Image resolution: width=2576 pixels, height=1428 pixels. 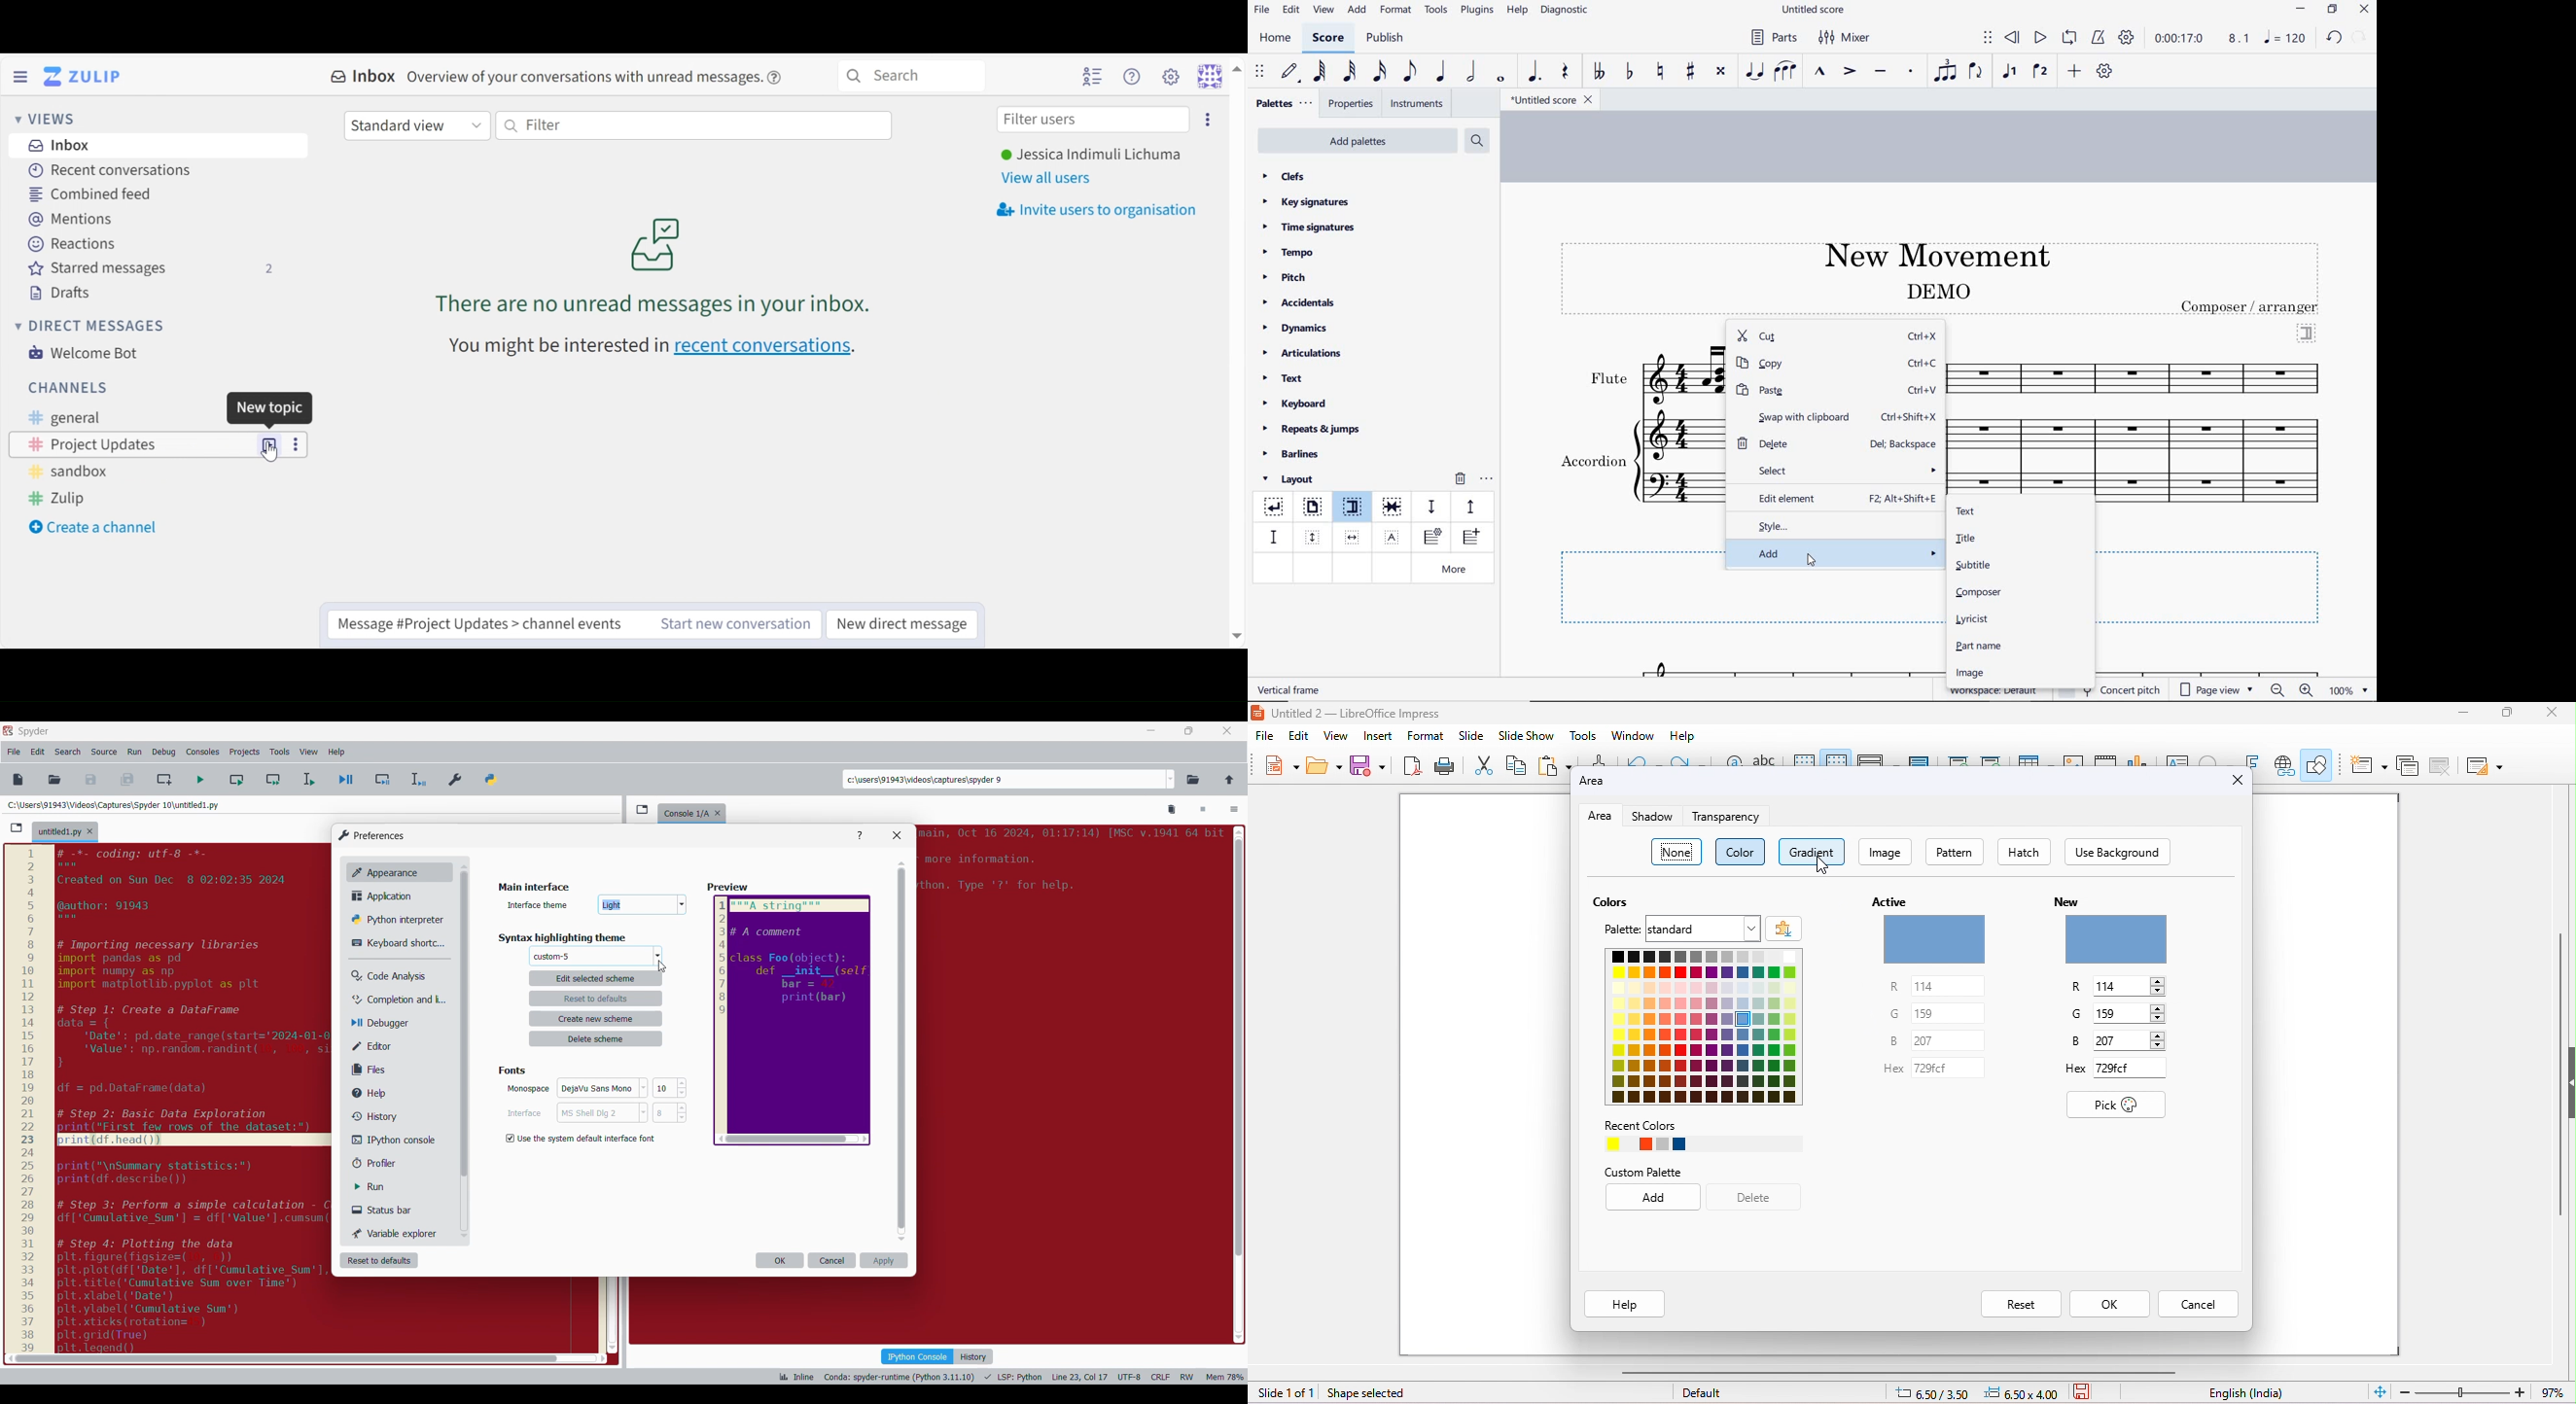 I want to click on diagnostic, so click(x=1566, y=11).